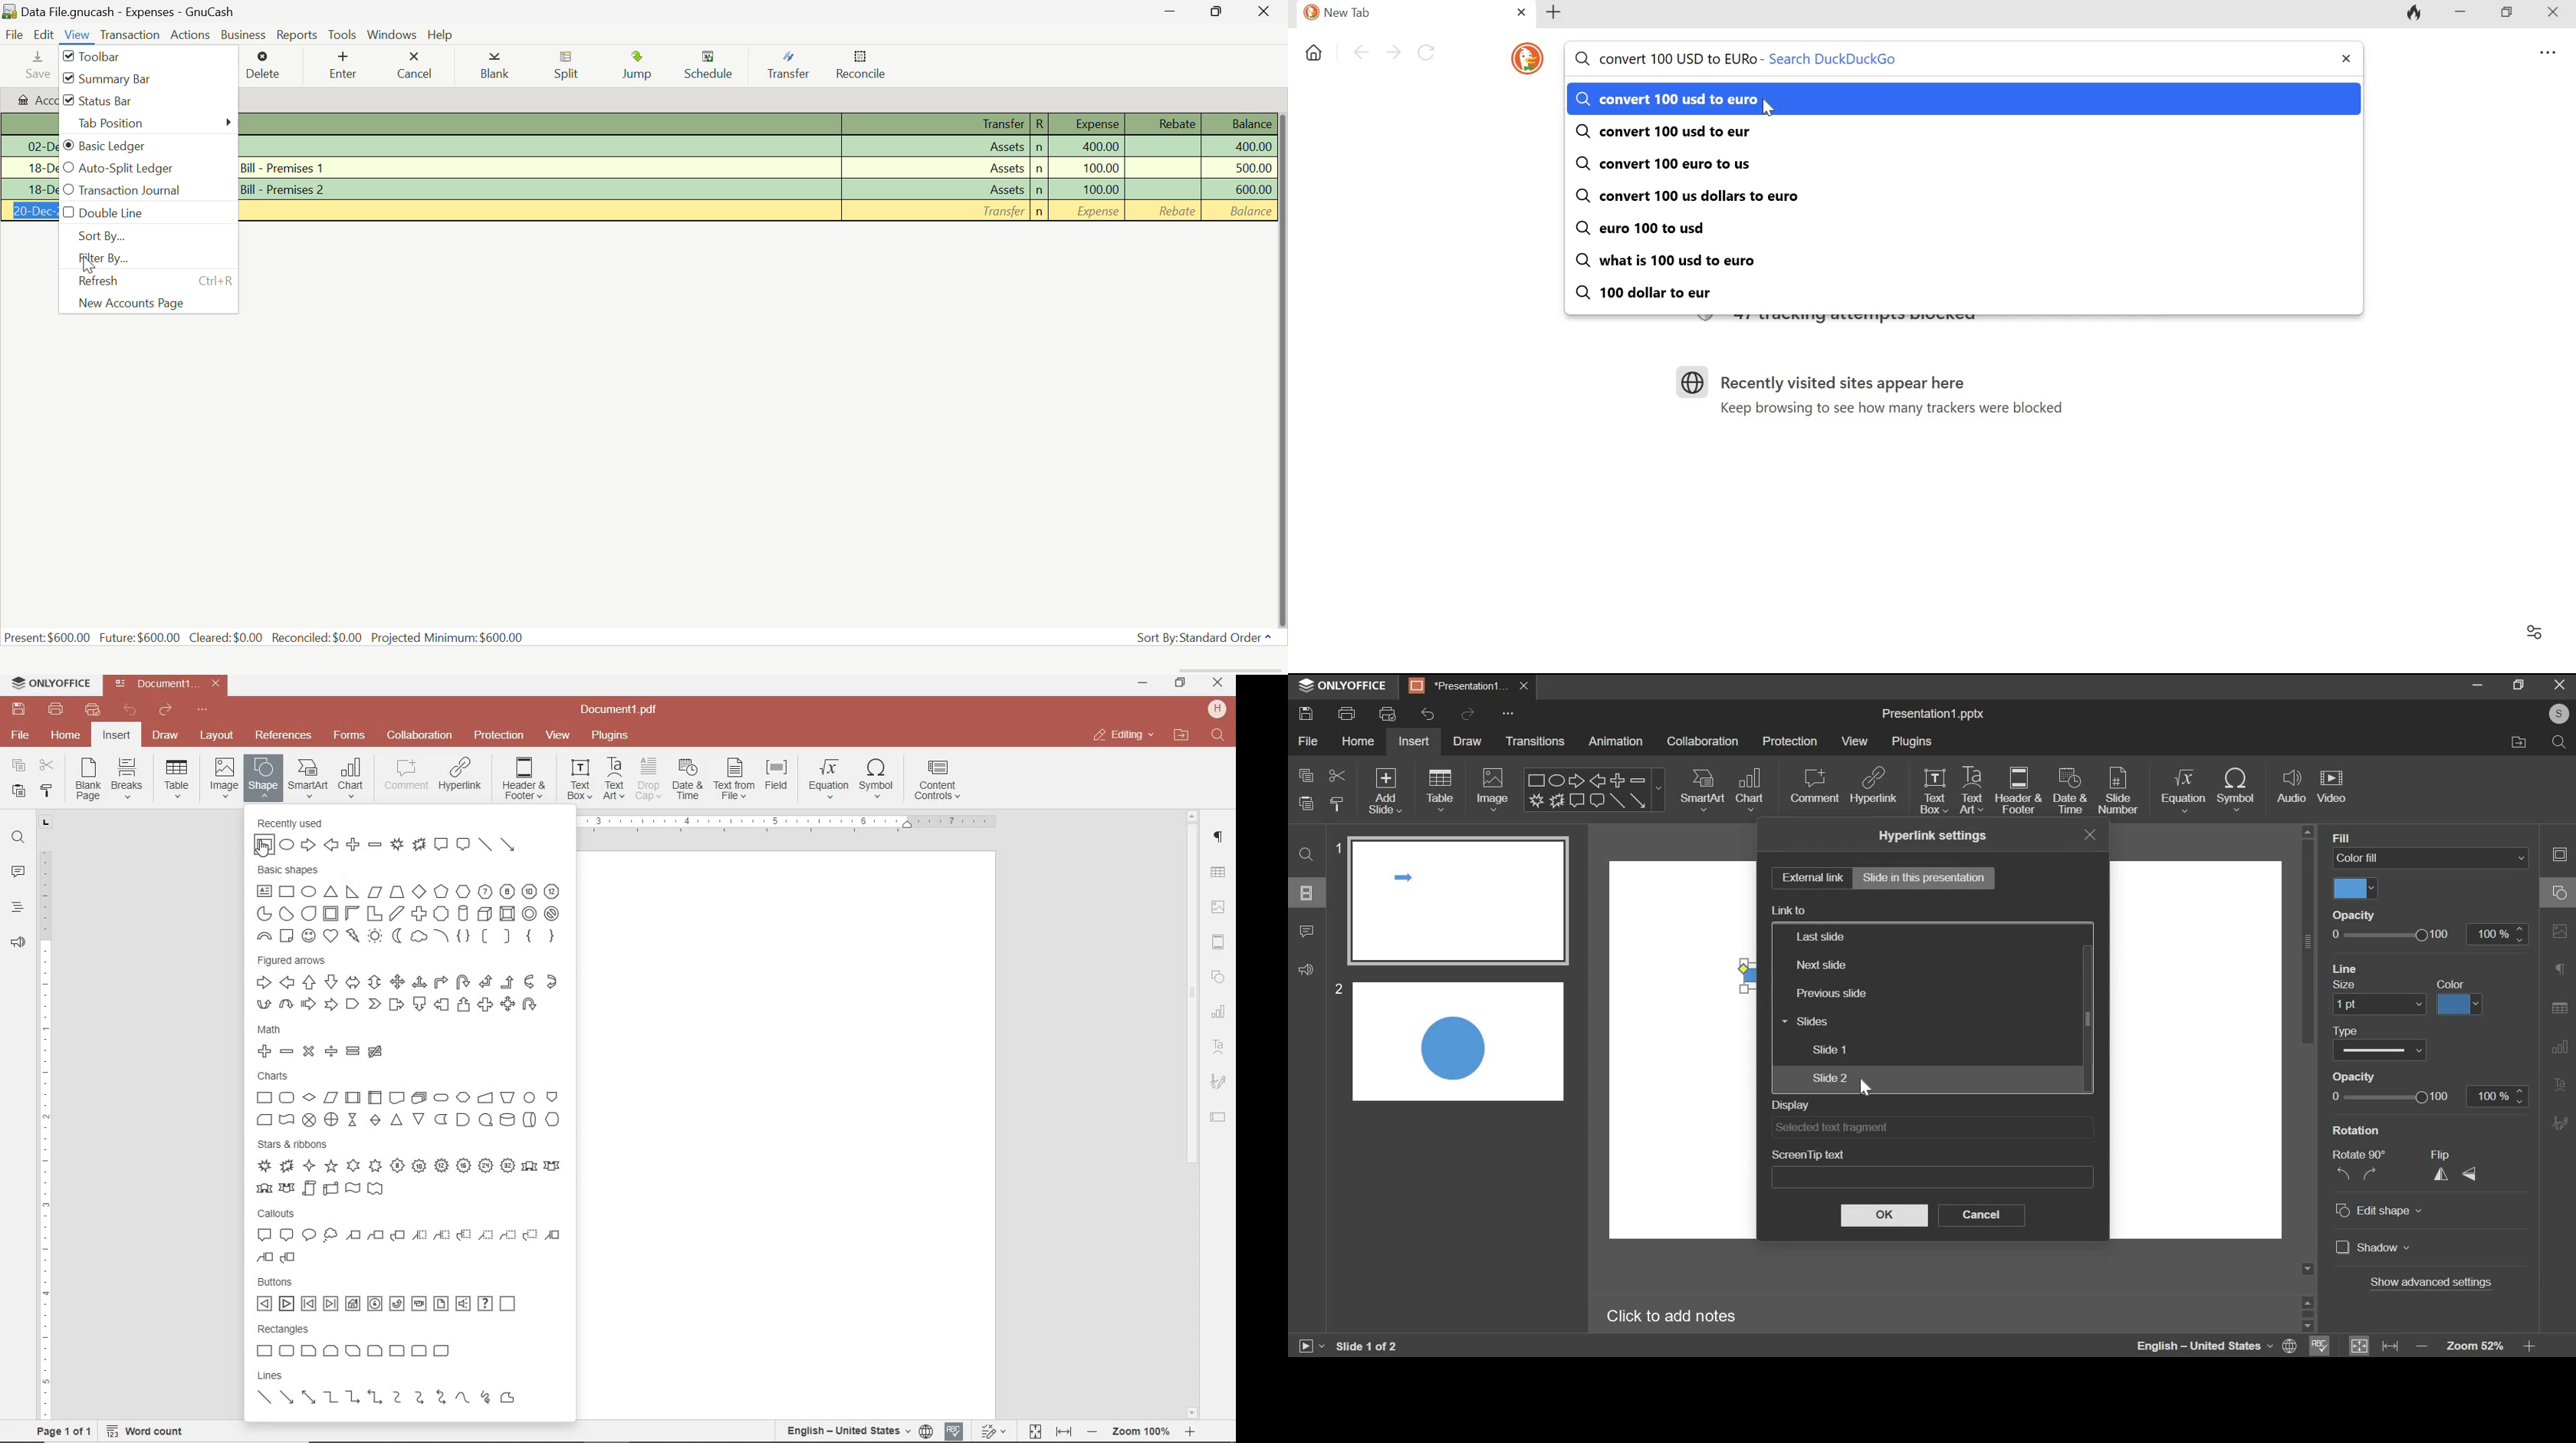 The height and width of the screenshot is (1456, 2576). What do you see at coordinates (1280, 369) in the screenshot?
I see `Scroll Bar` at bounding box center [1280, 369].